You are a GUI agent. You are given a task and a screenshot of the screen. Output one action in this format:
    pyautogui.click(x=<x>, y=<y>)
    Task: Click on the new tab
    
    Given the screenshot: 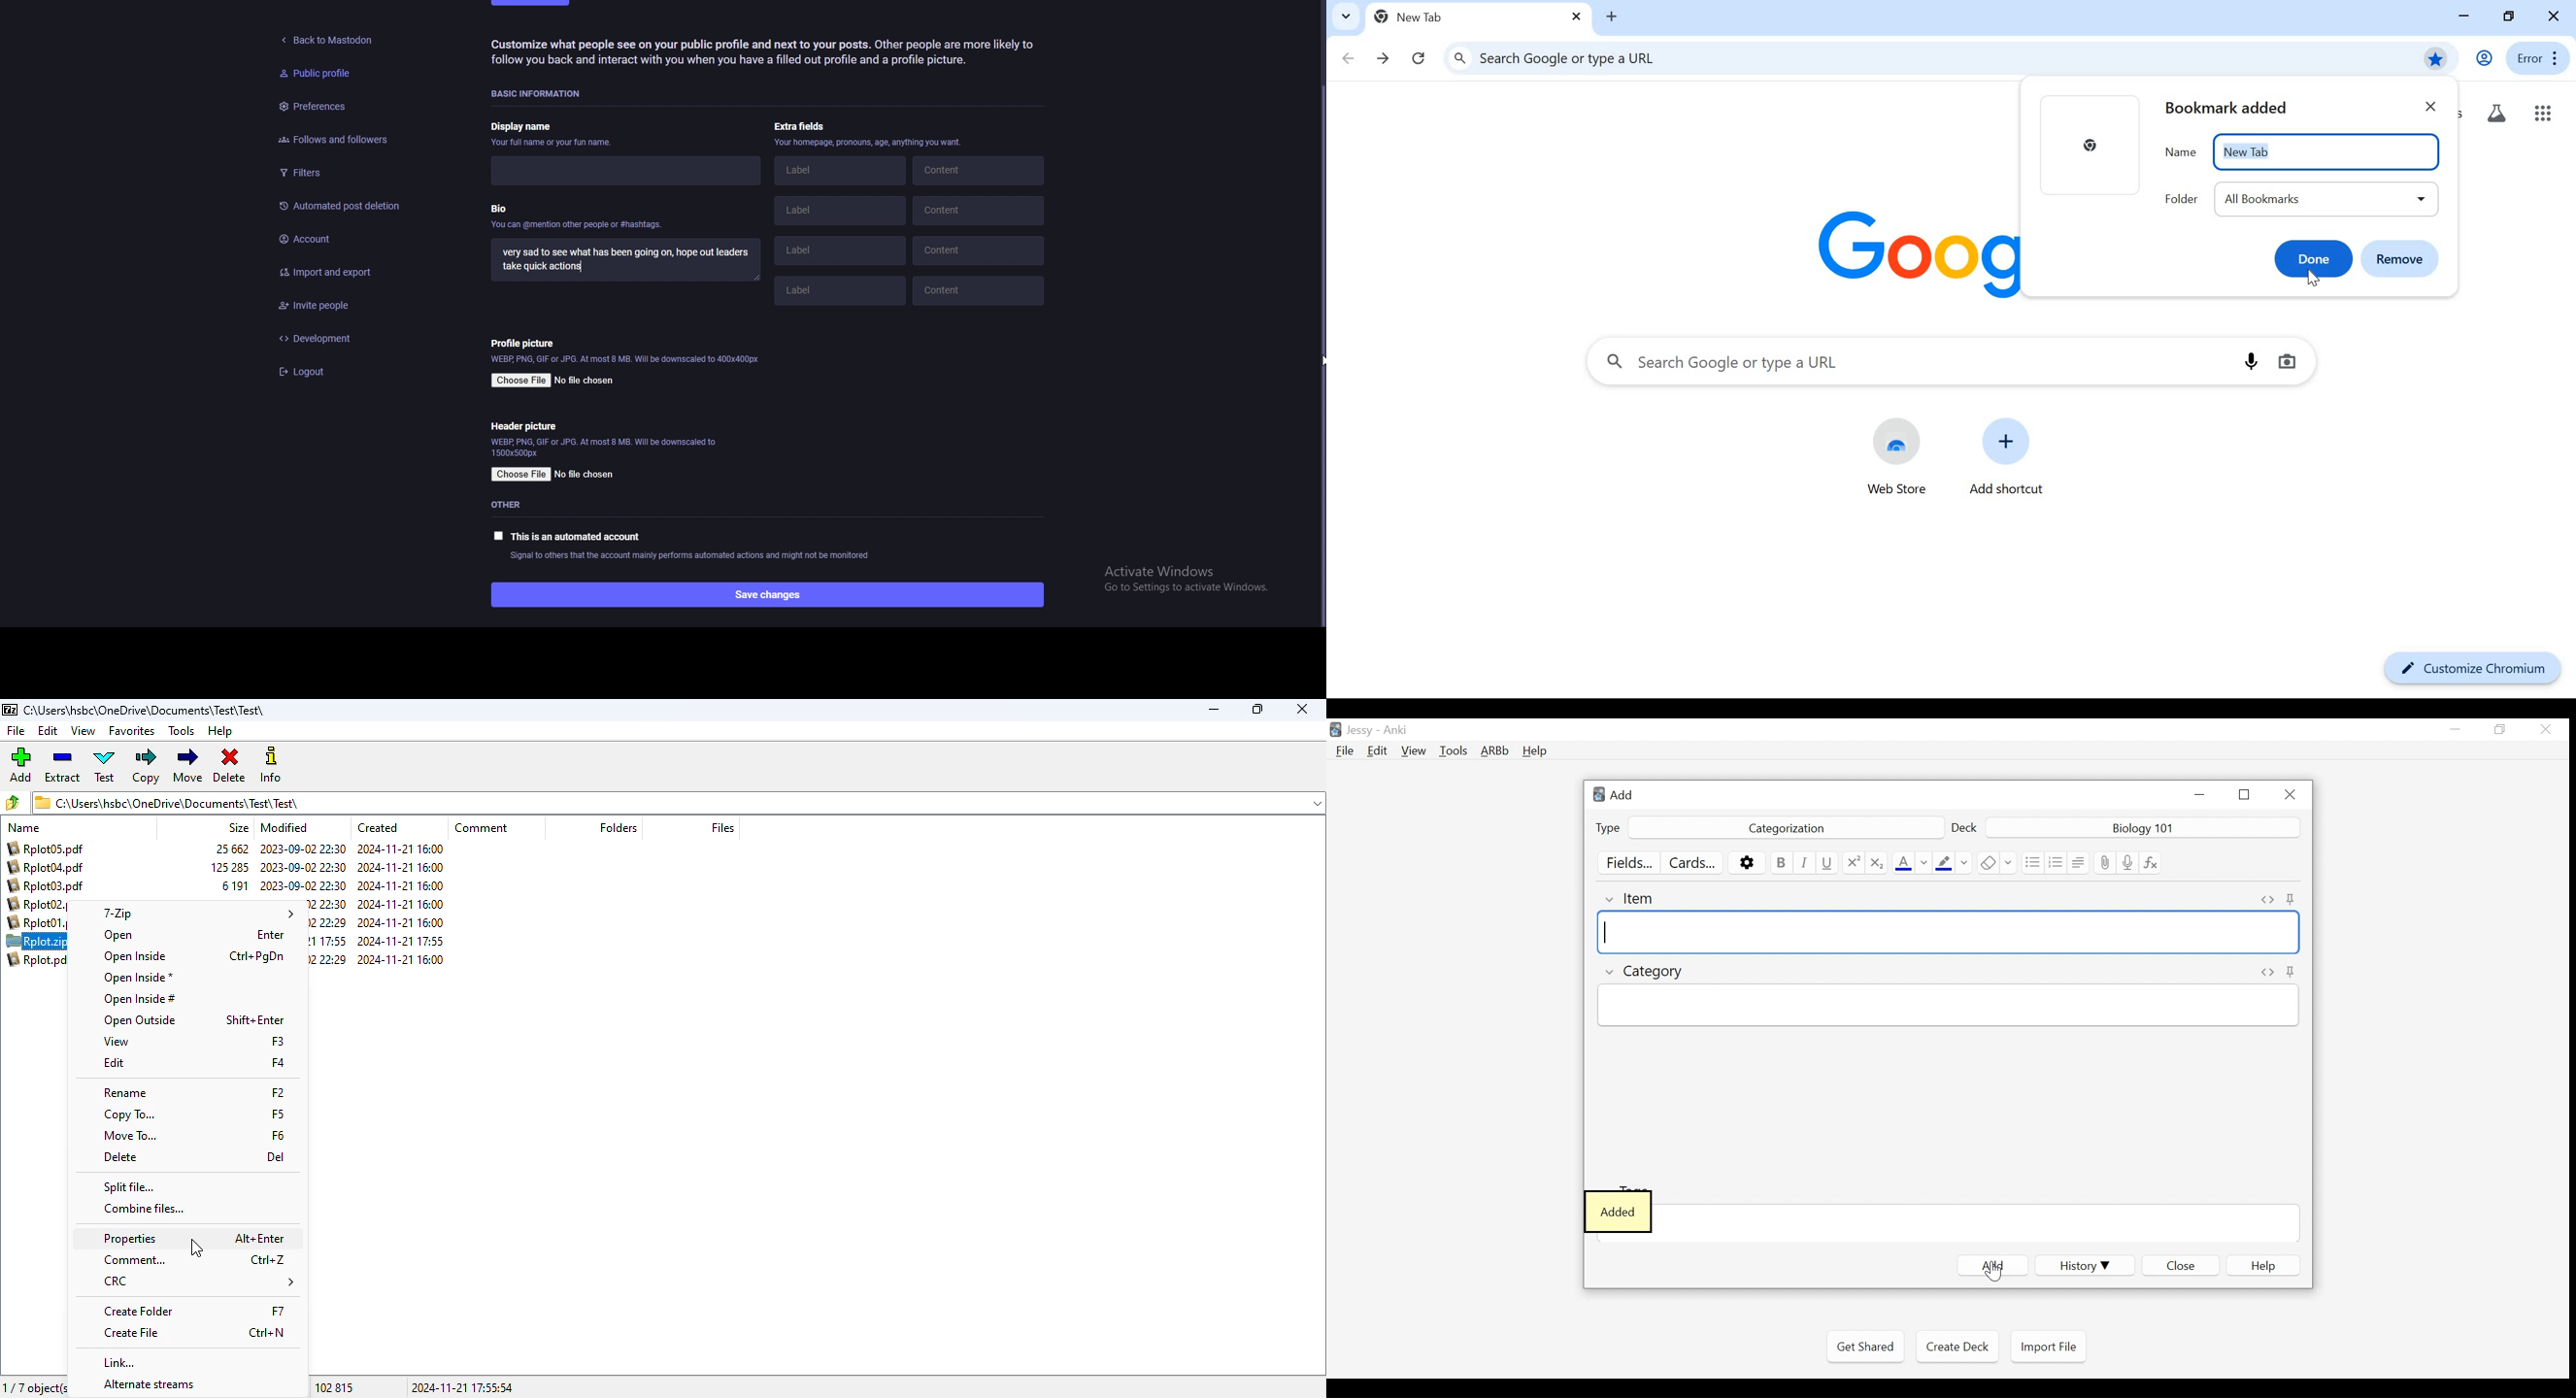 What is the action you would take?
    pyautogui.click(x=1611, y=16)
    